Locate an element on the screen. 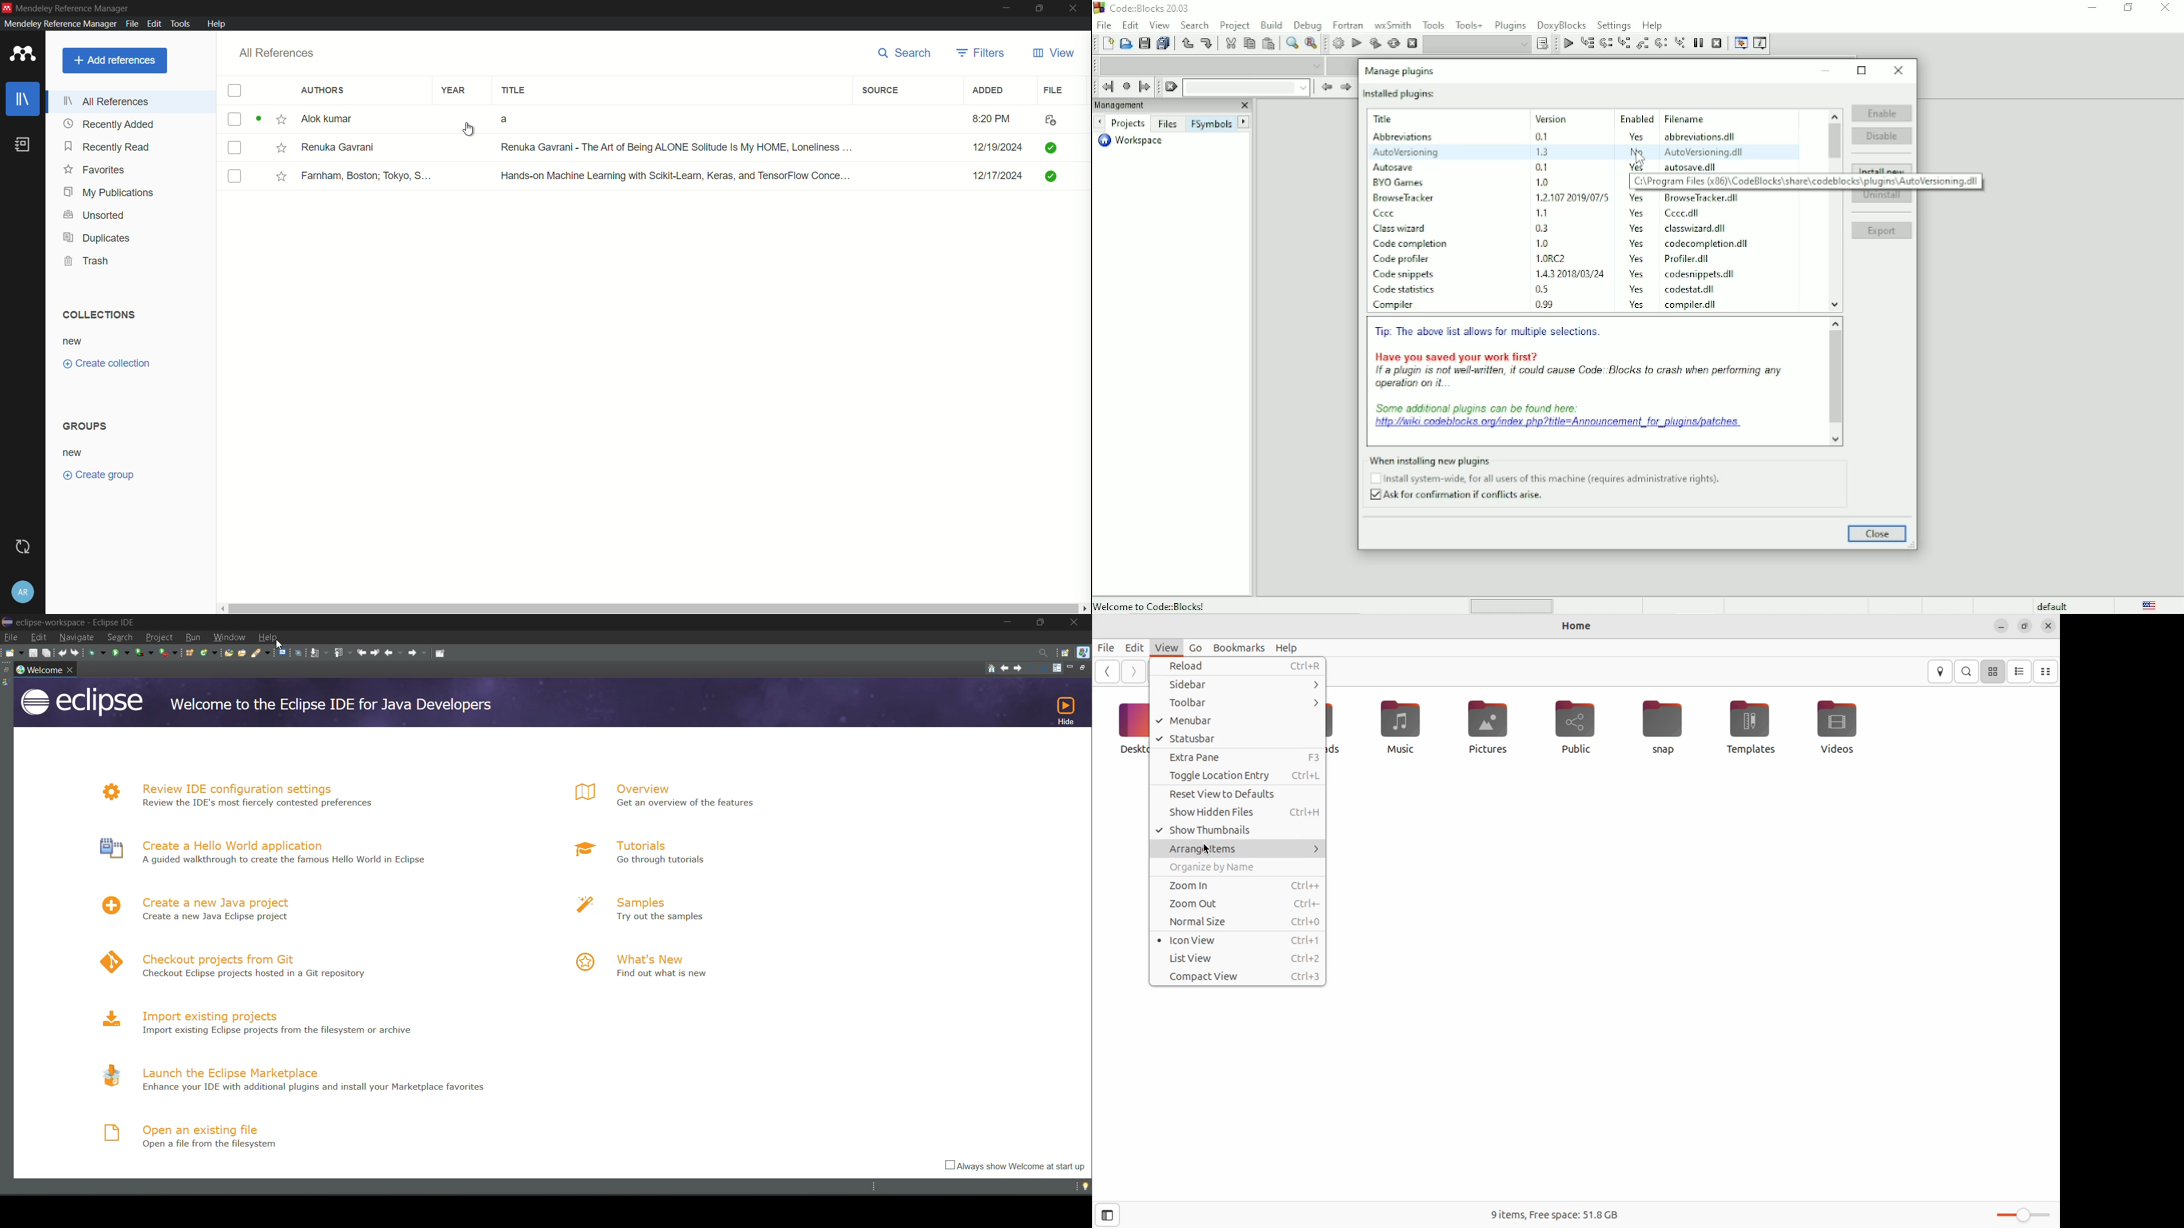 This screenshot has width=2184, height=1232. File is located at coordinates (1104, 24).